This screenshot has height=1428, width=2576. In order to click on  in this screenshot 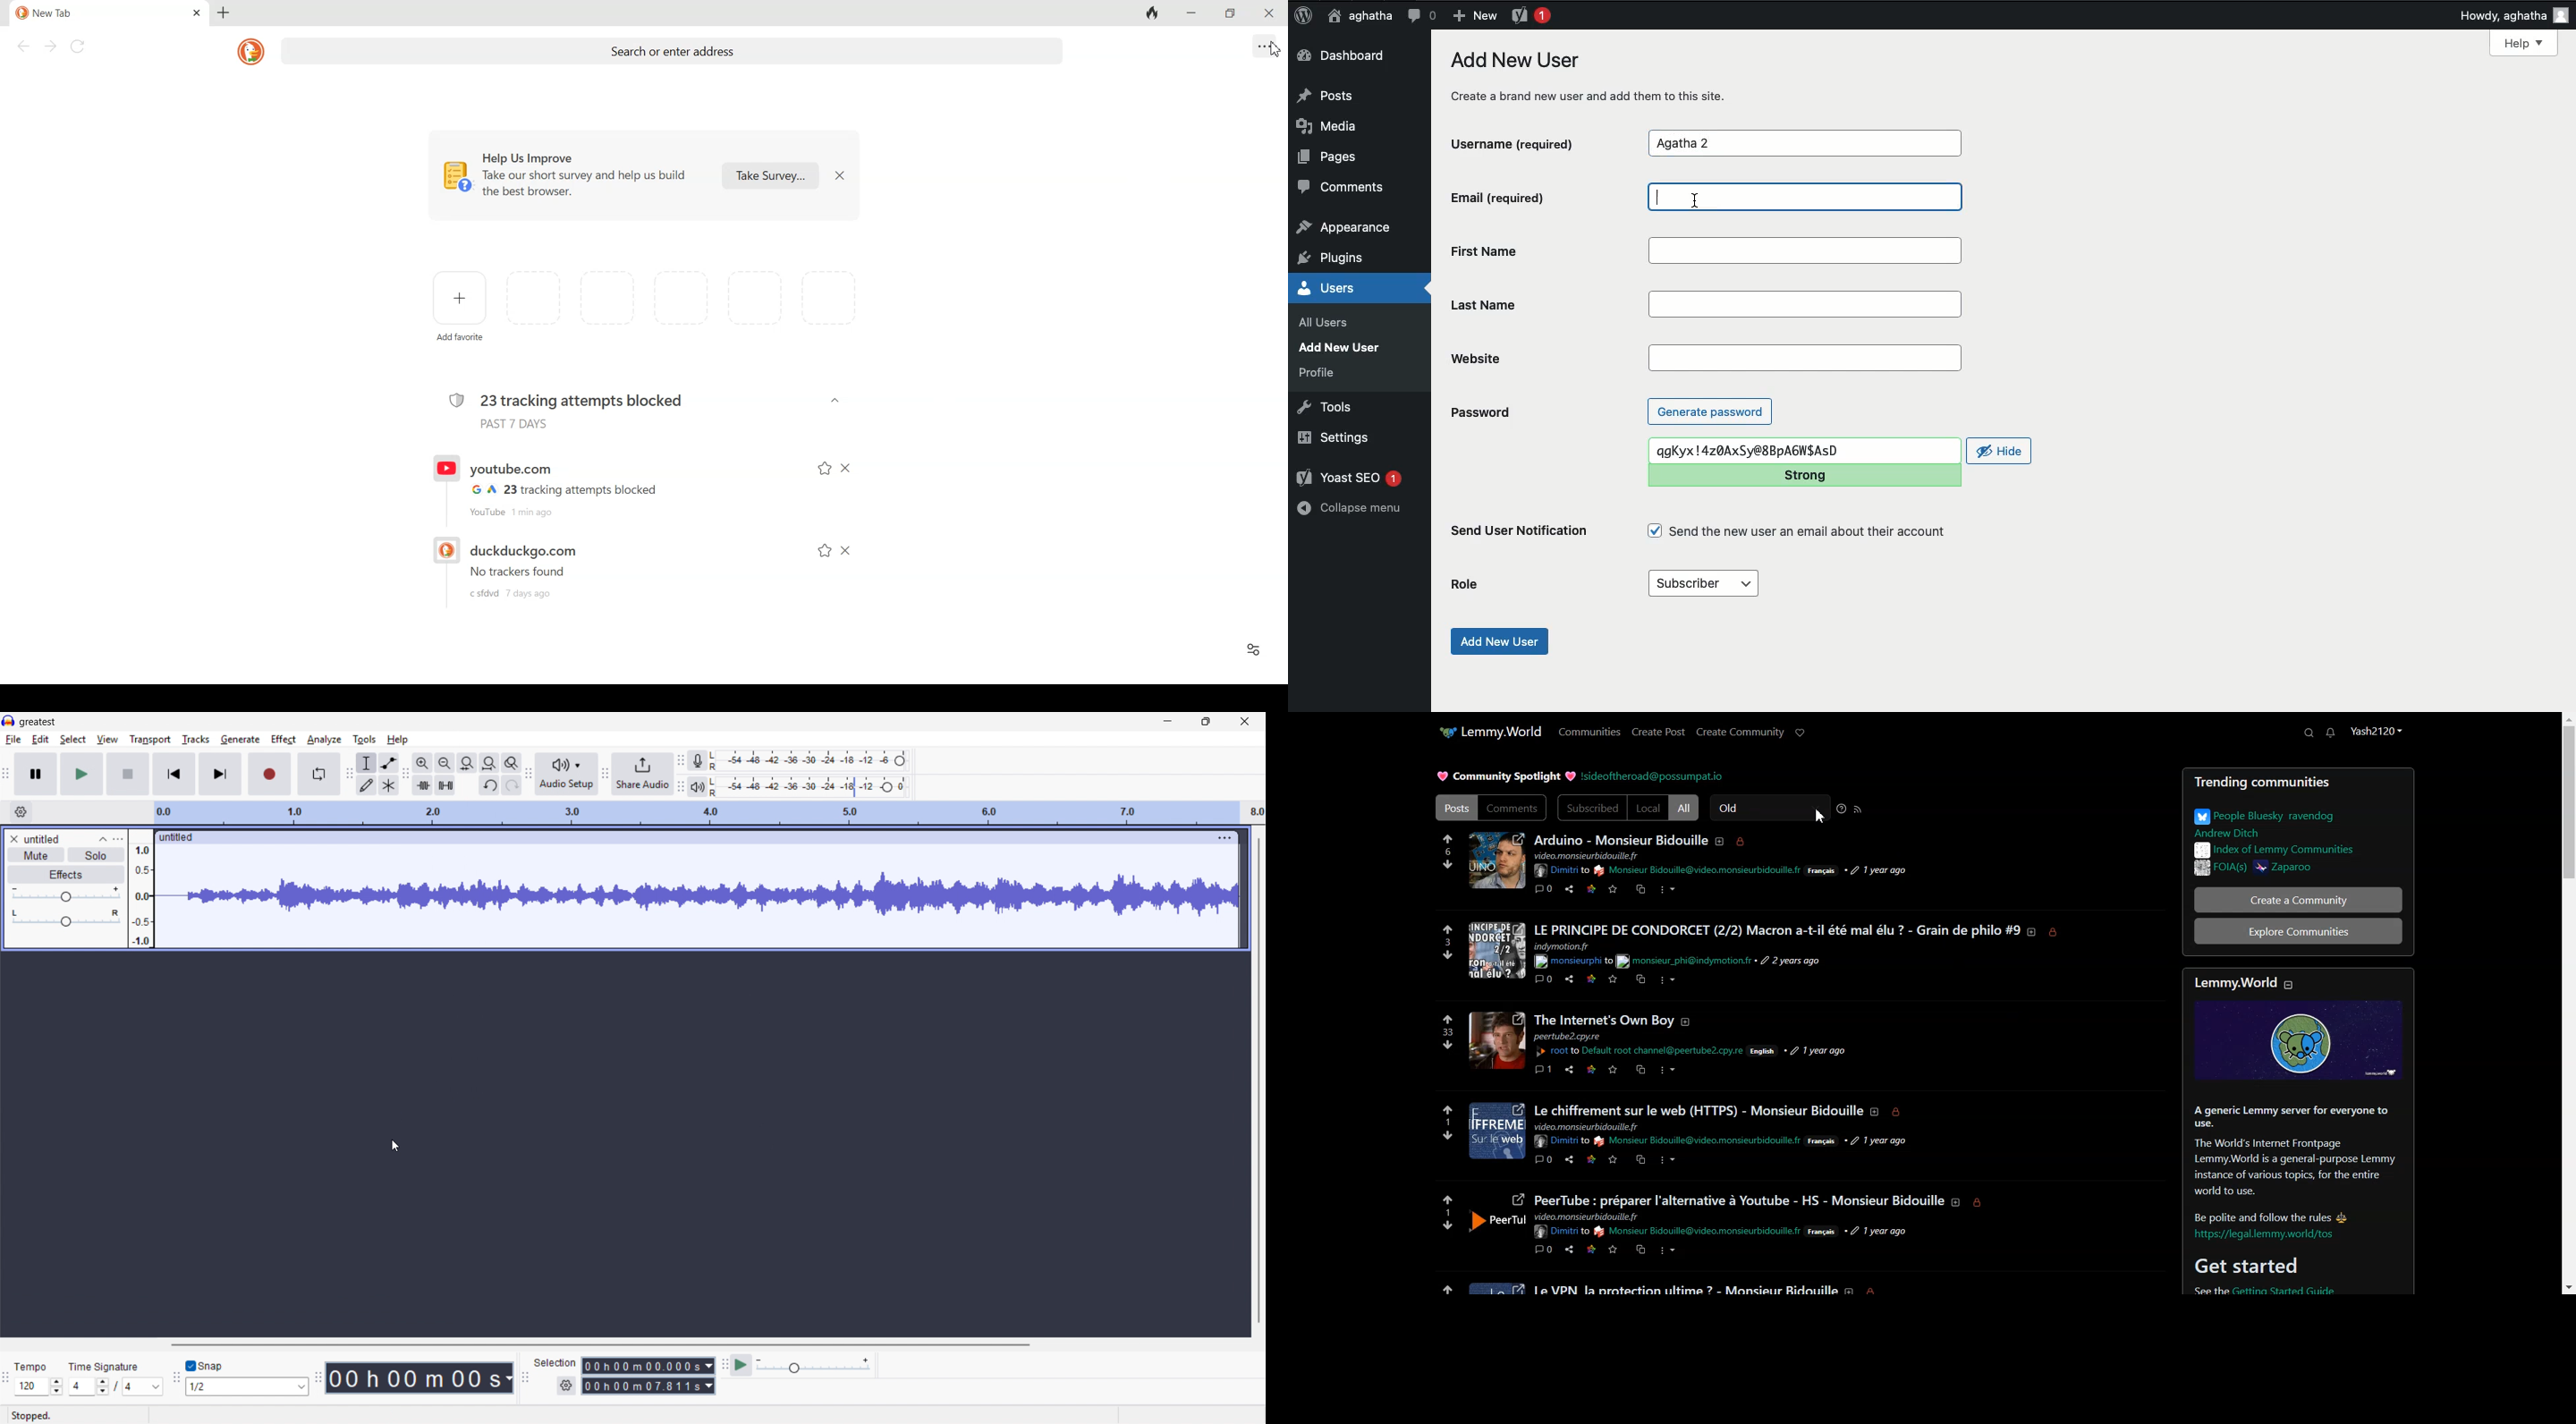, I will do `click(1823, 1140)`.